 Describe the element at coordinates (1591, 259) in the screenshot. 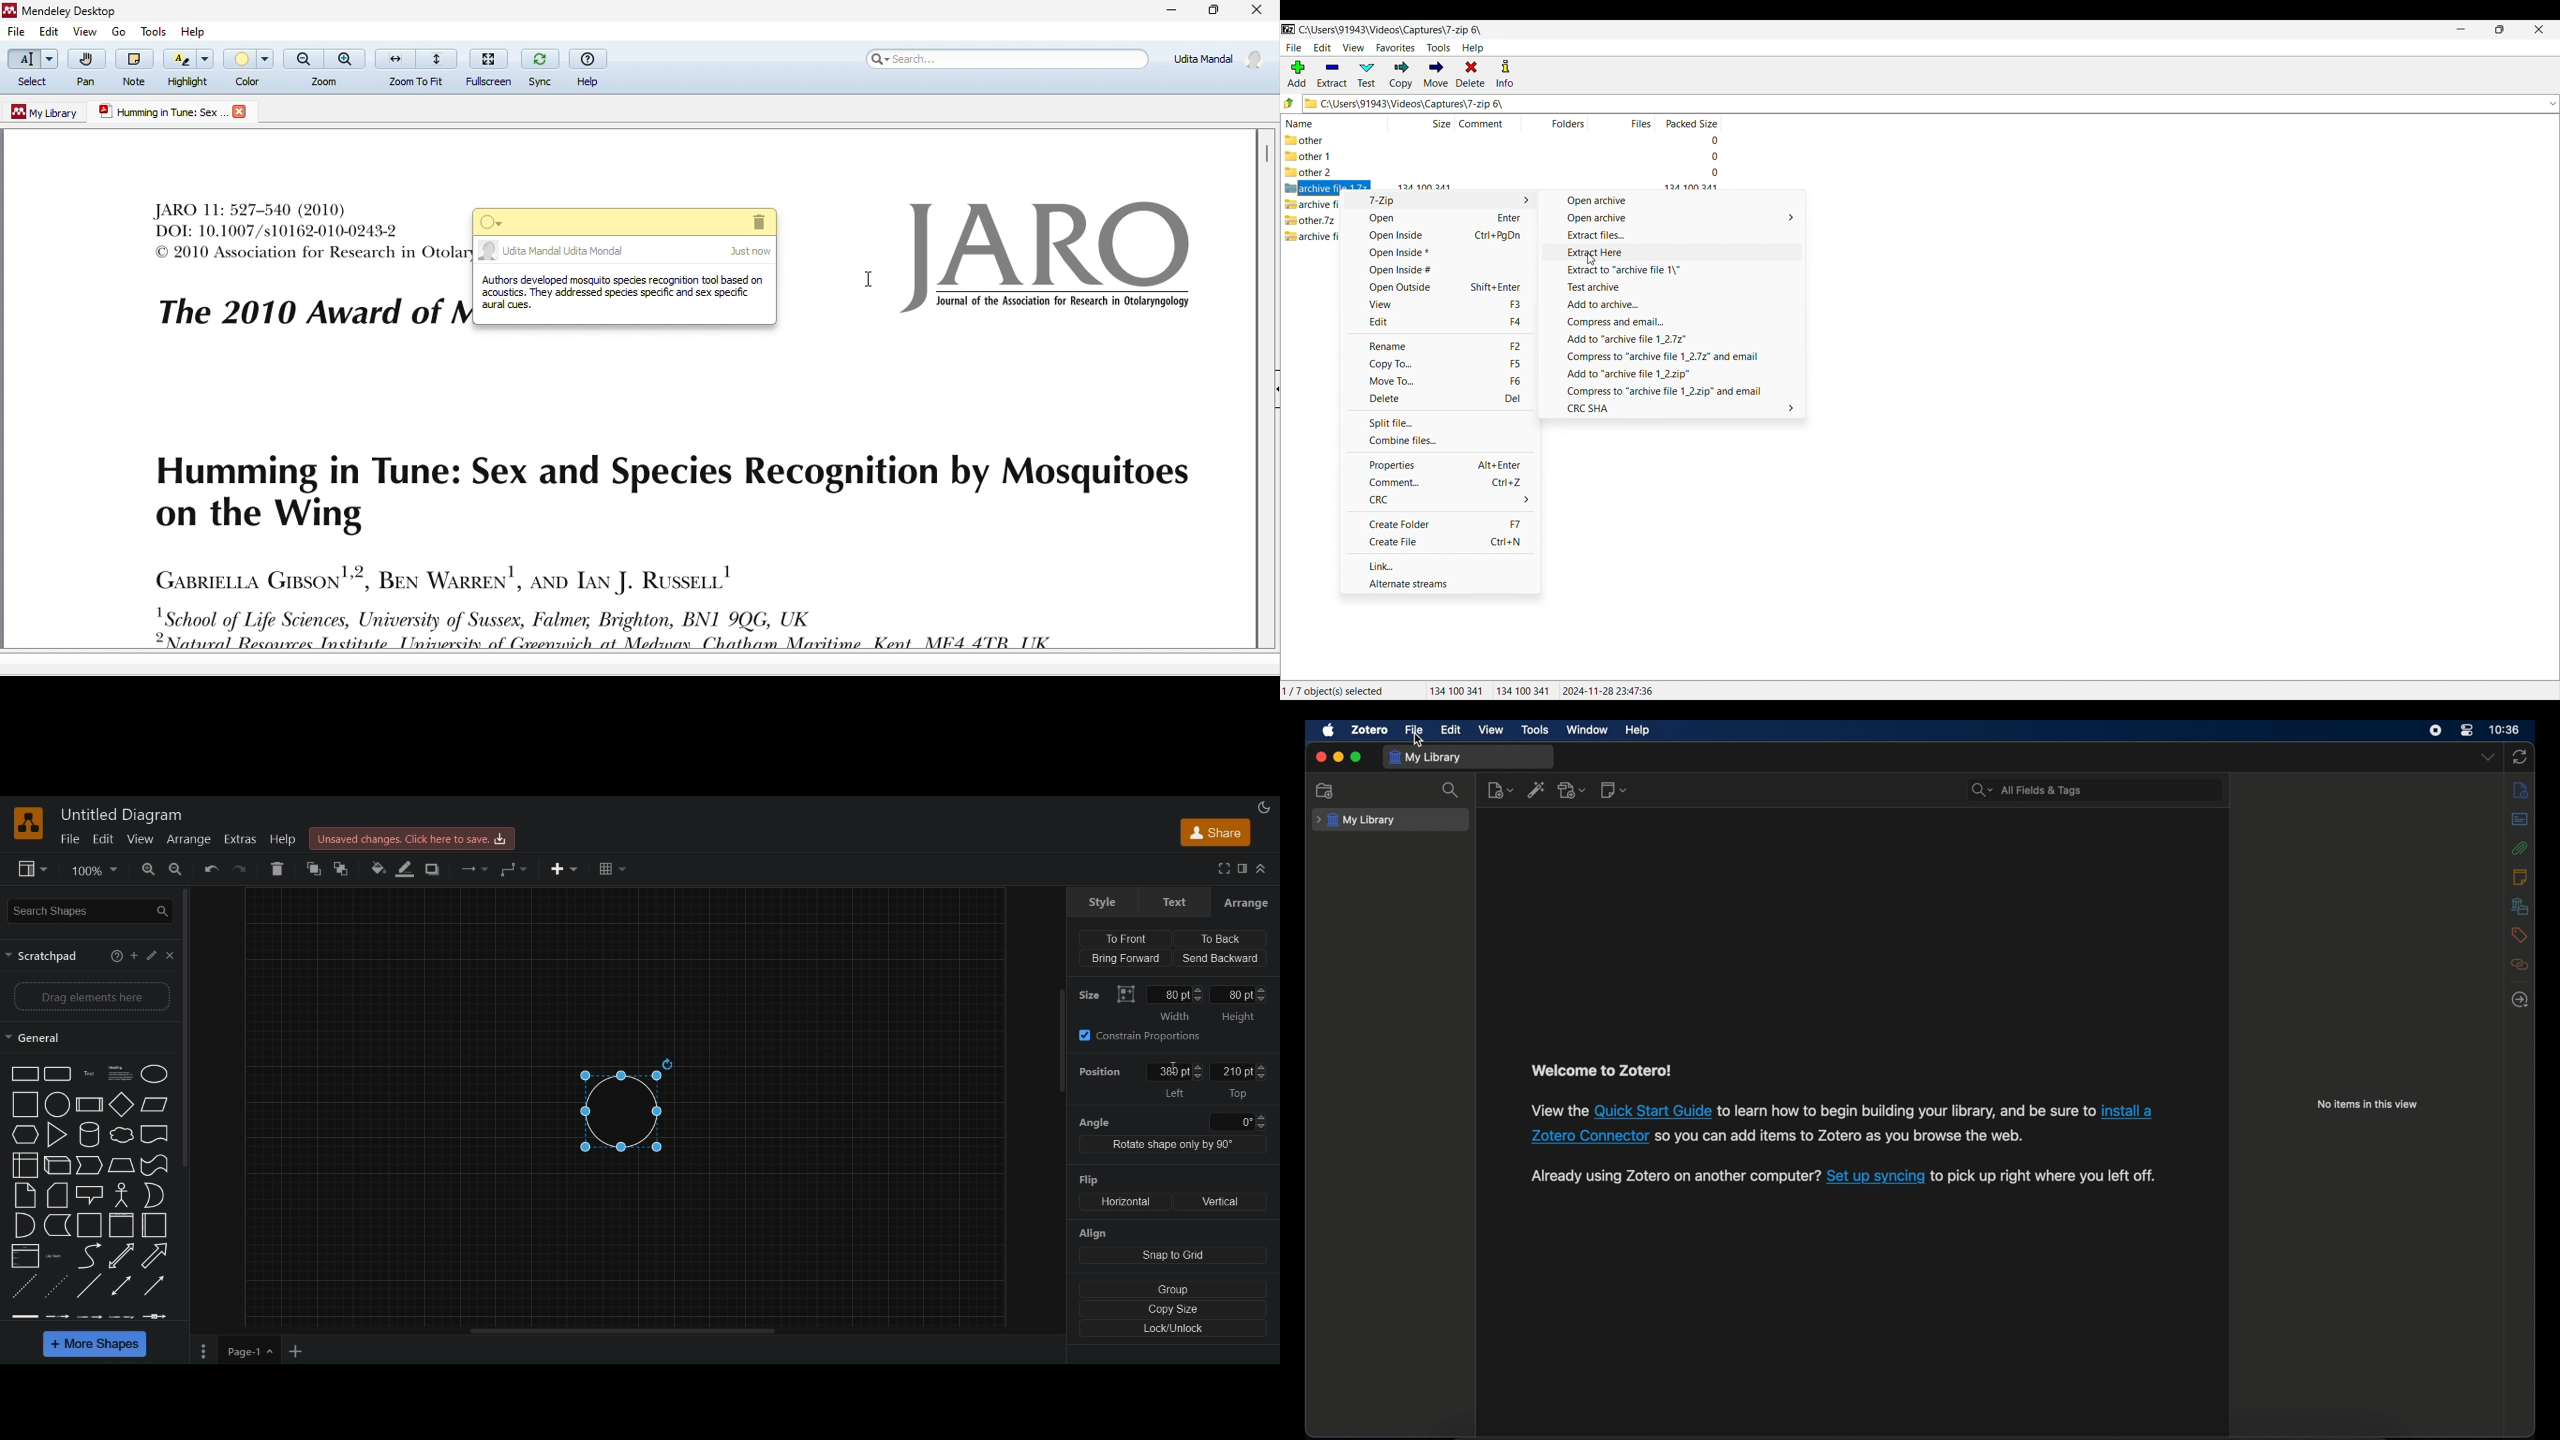

I see `Cursor clicking on Extract Here` at that location.